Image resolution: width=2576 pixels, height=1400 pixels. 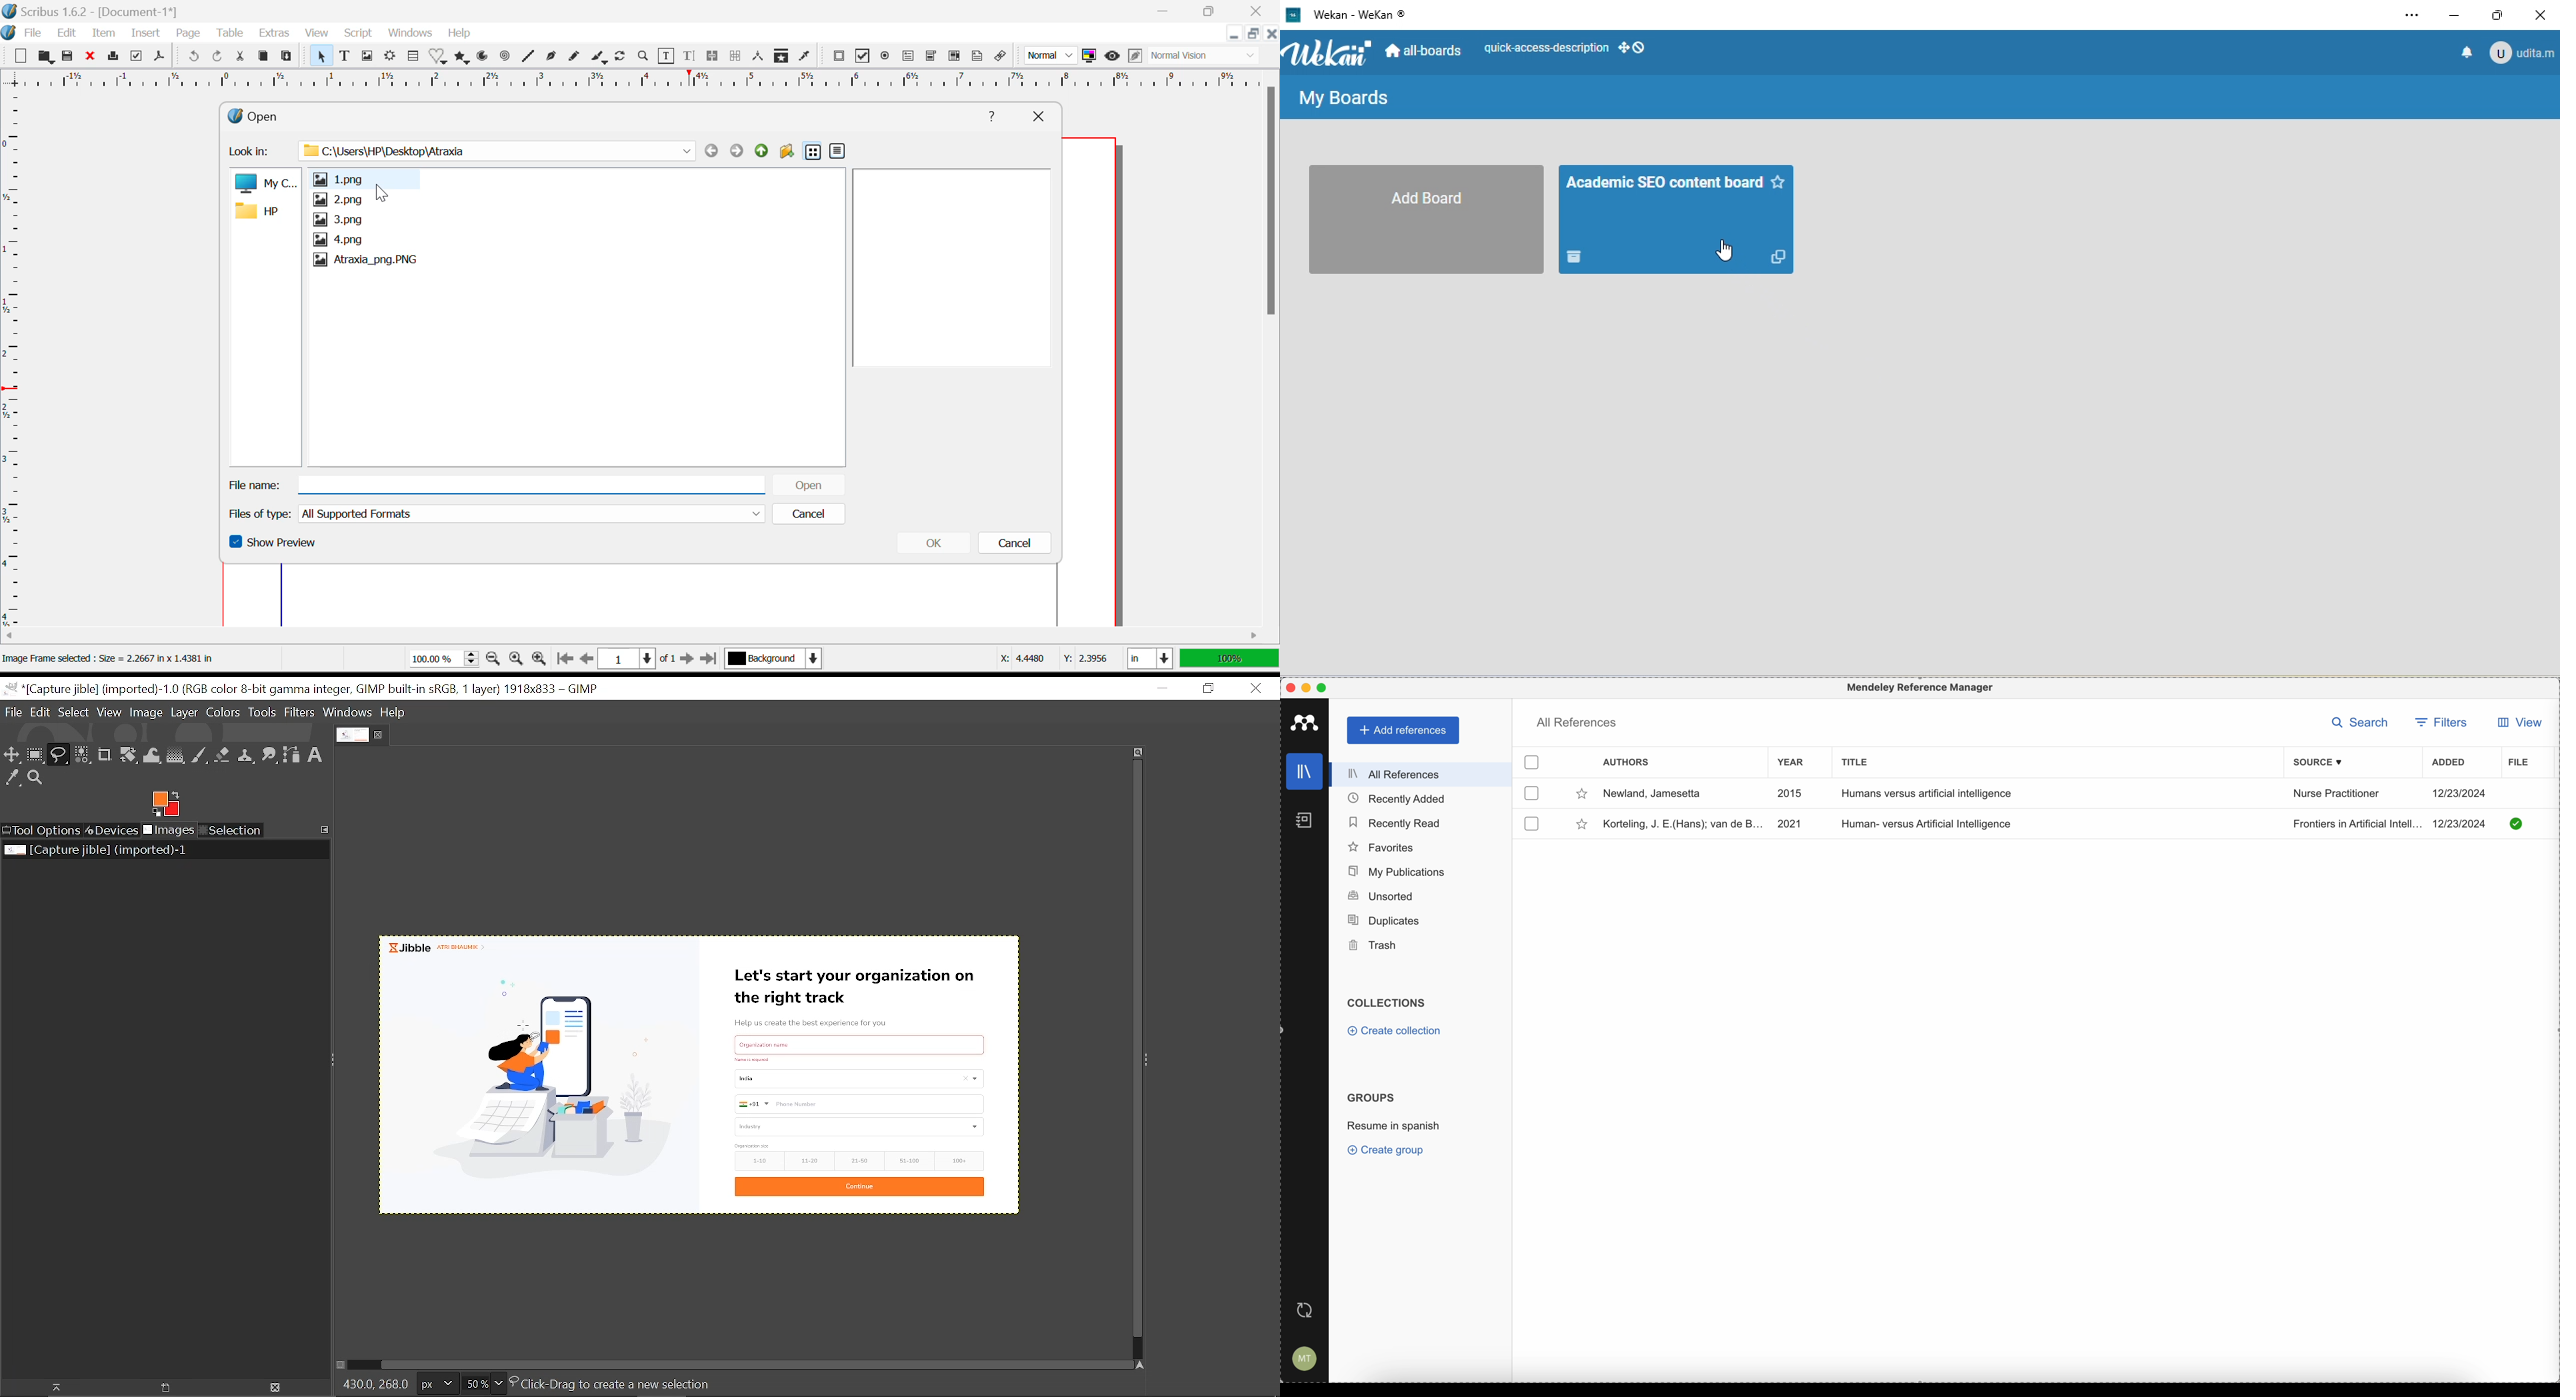 What do you see at coordinates (1395, 1128) in the screenshot?
I see `click on resume in spanish` at bounding box center [1395, 1128].